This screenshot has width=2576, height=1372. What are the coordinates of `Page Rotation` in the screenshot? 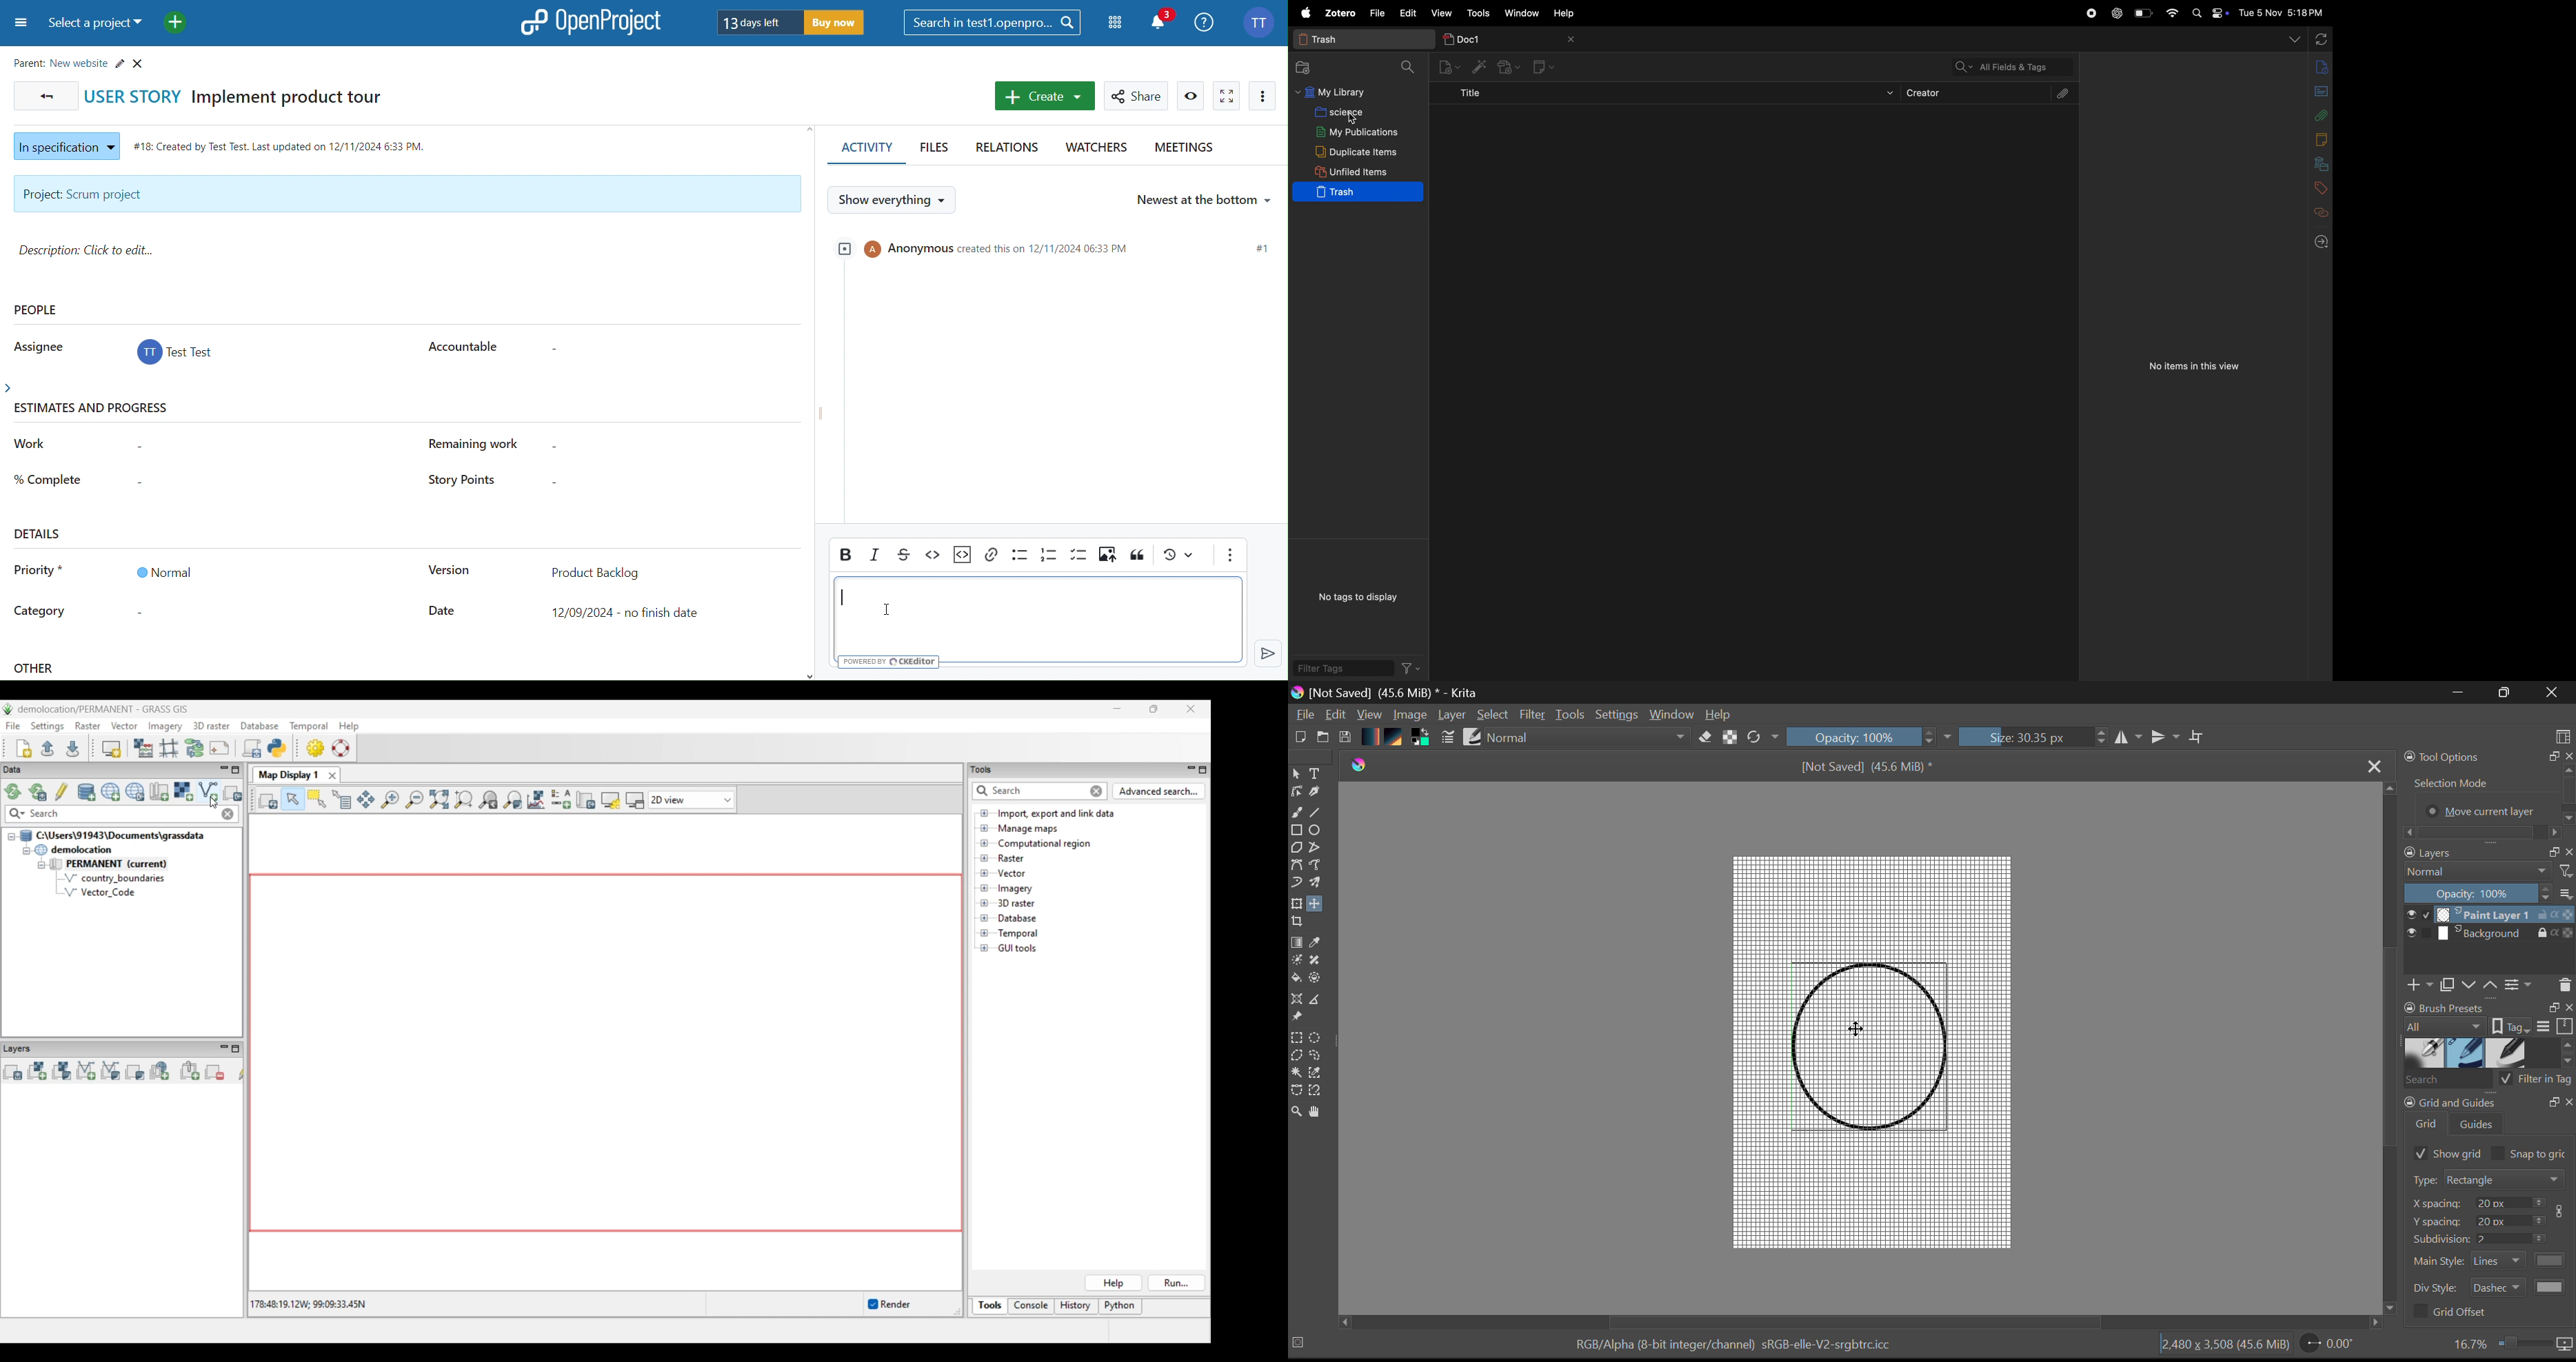 It's located at (2332, 1346).